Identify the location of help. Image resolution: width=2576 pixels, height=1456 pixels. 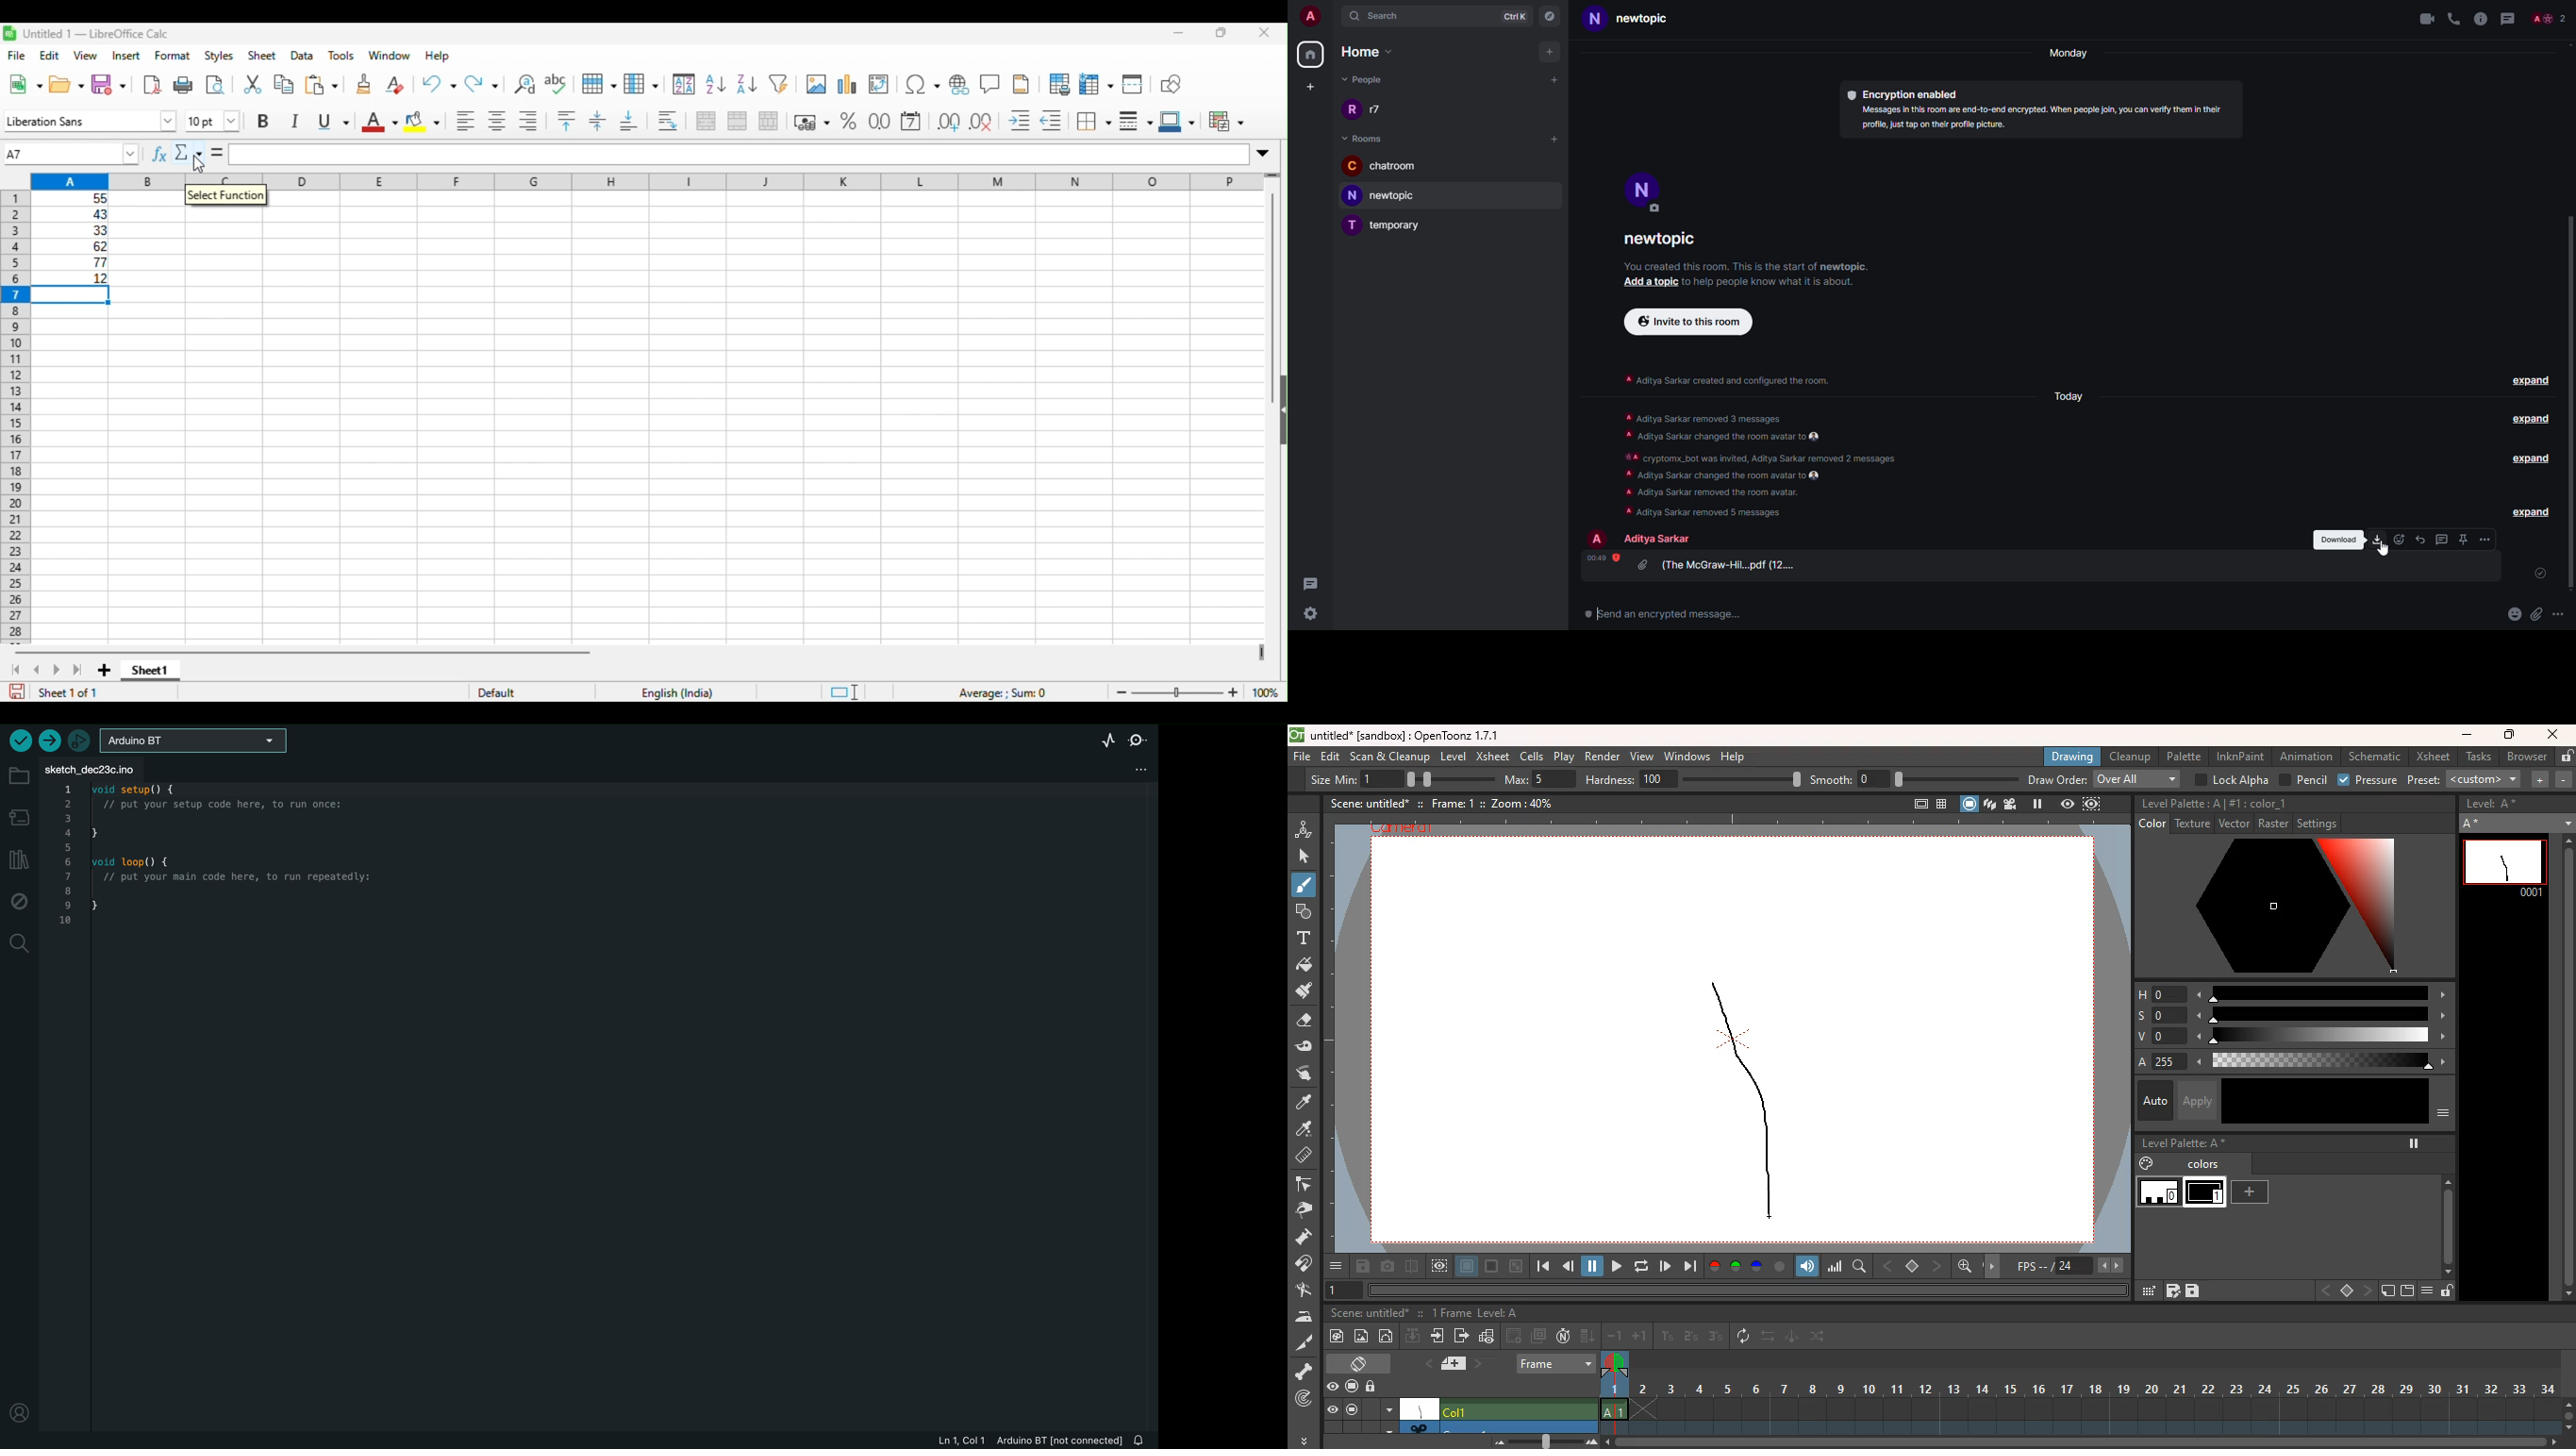
(438, 56).